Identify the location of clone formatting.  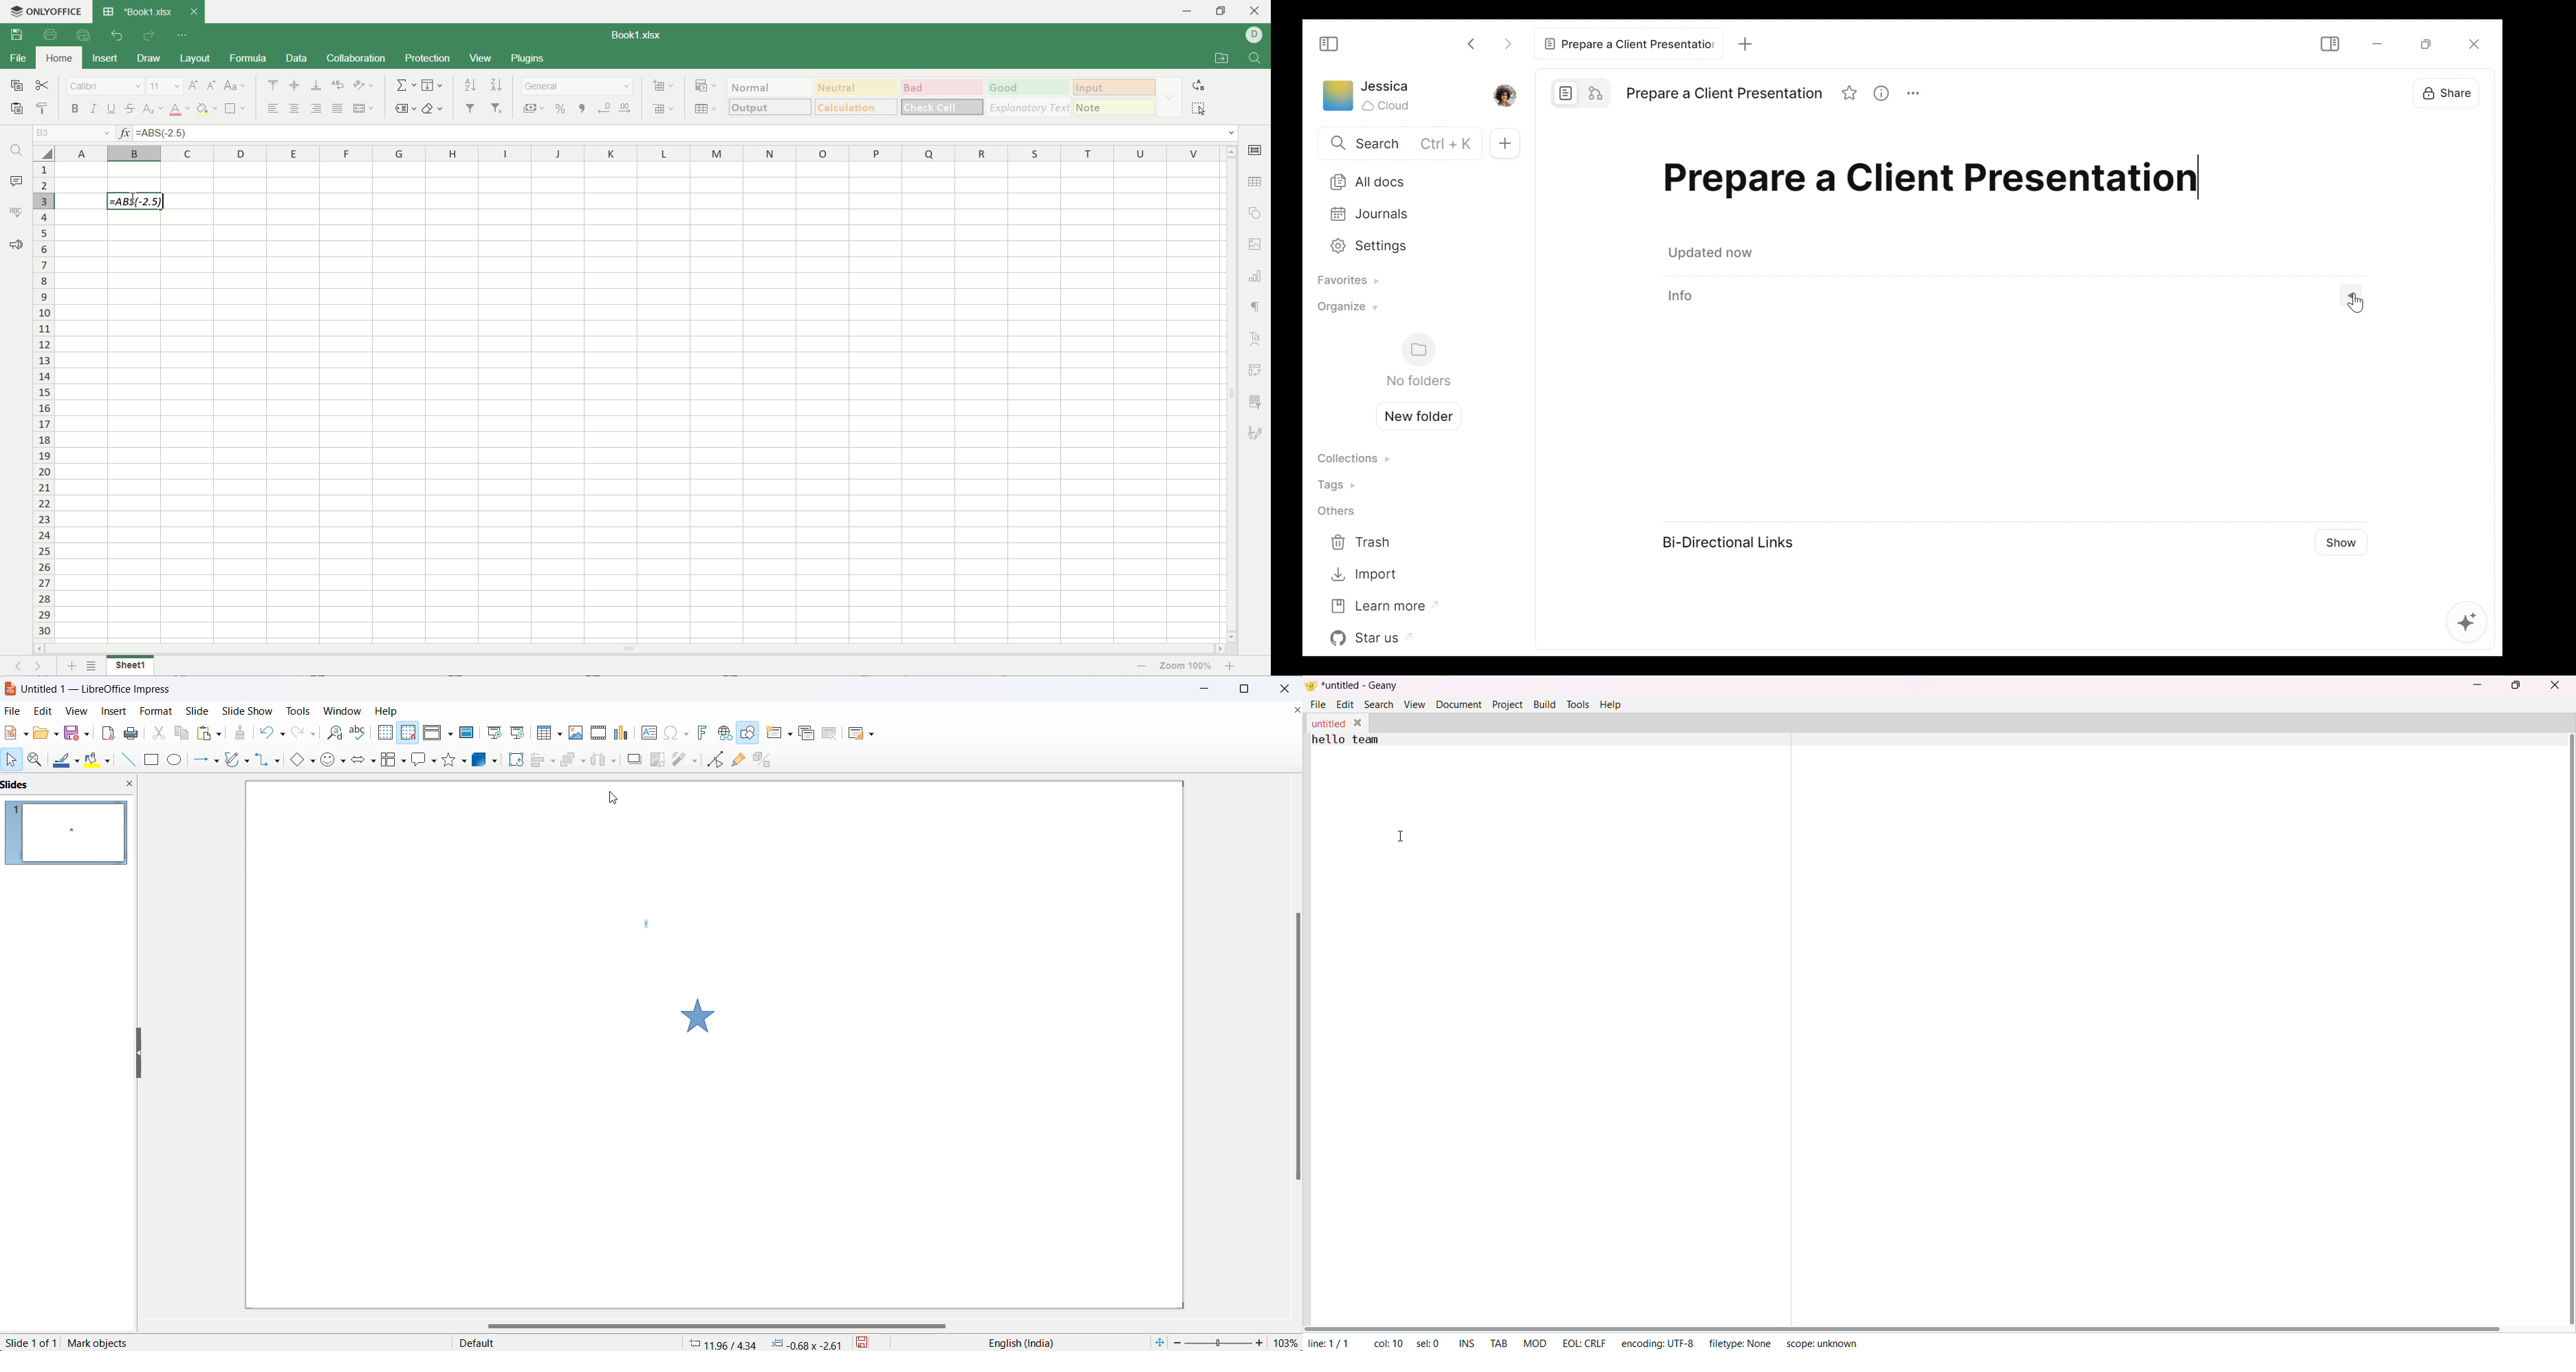
(241, 733).